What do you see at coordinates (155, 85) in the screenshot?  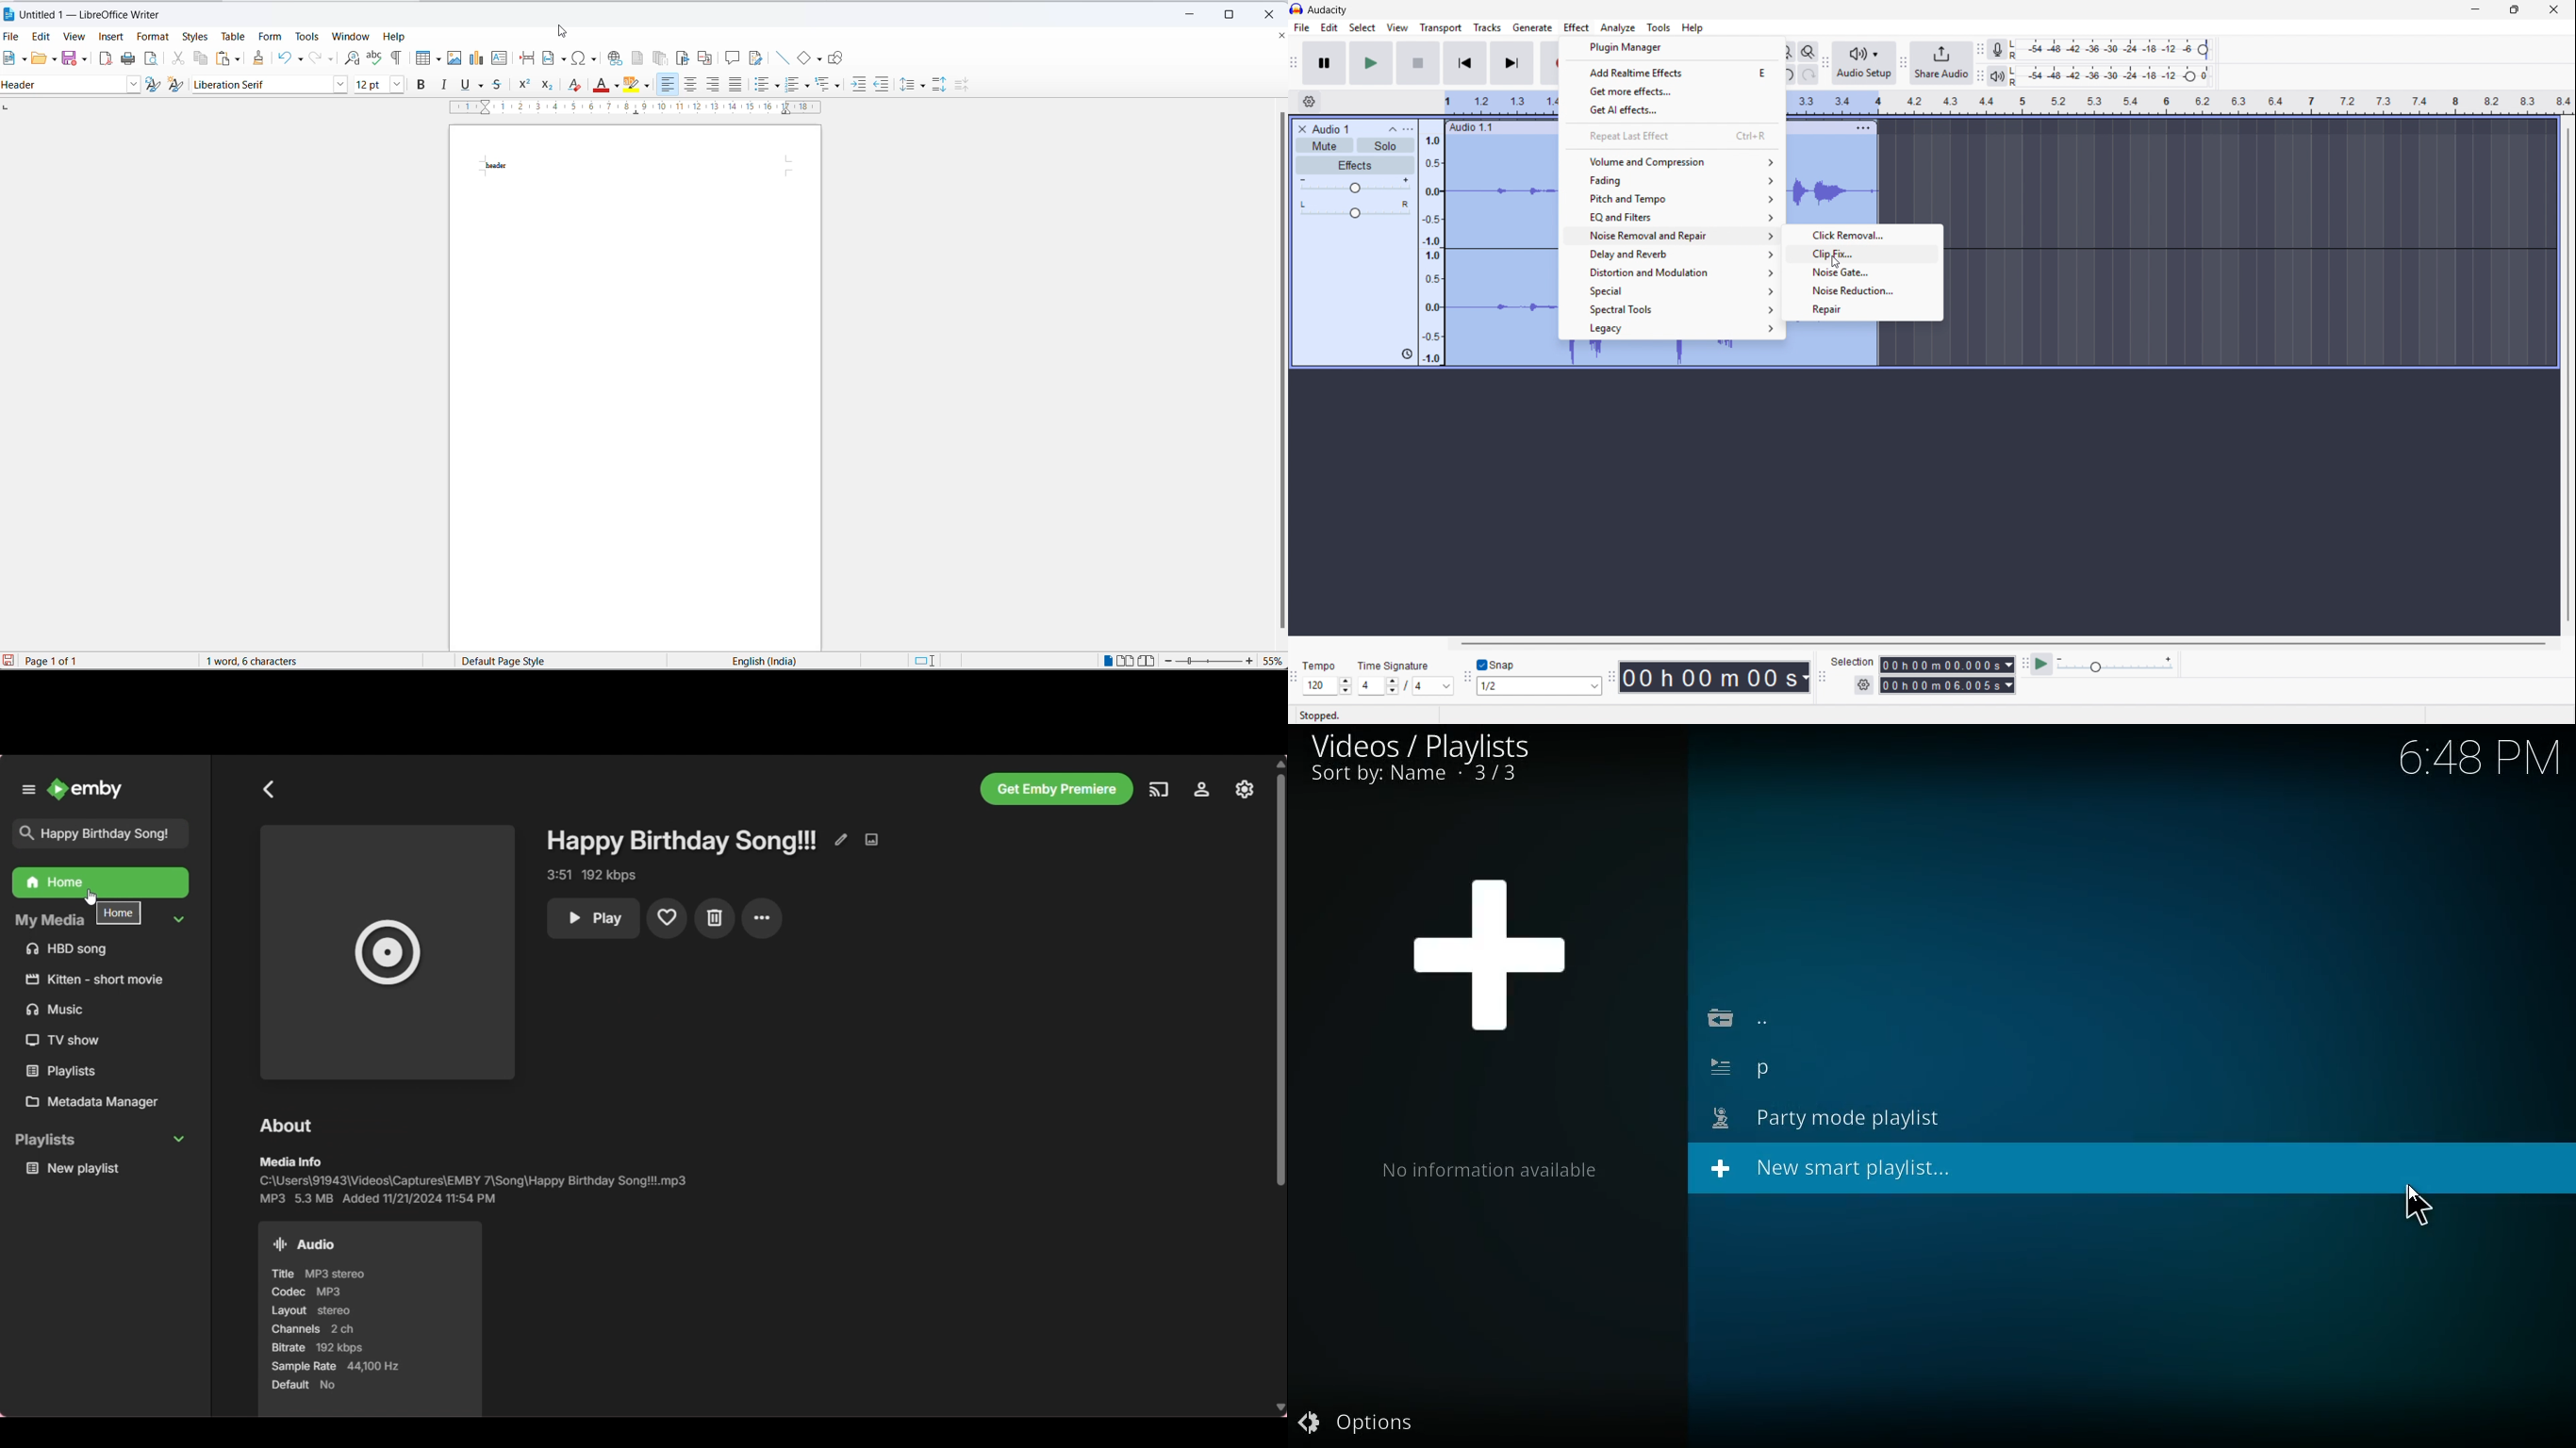 I see `update selected options` at bounding box center [155, 85].